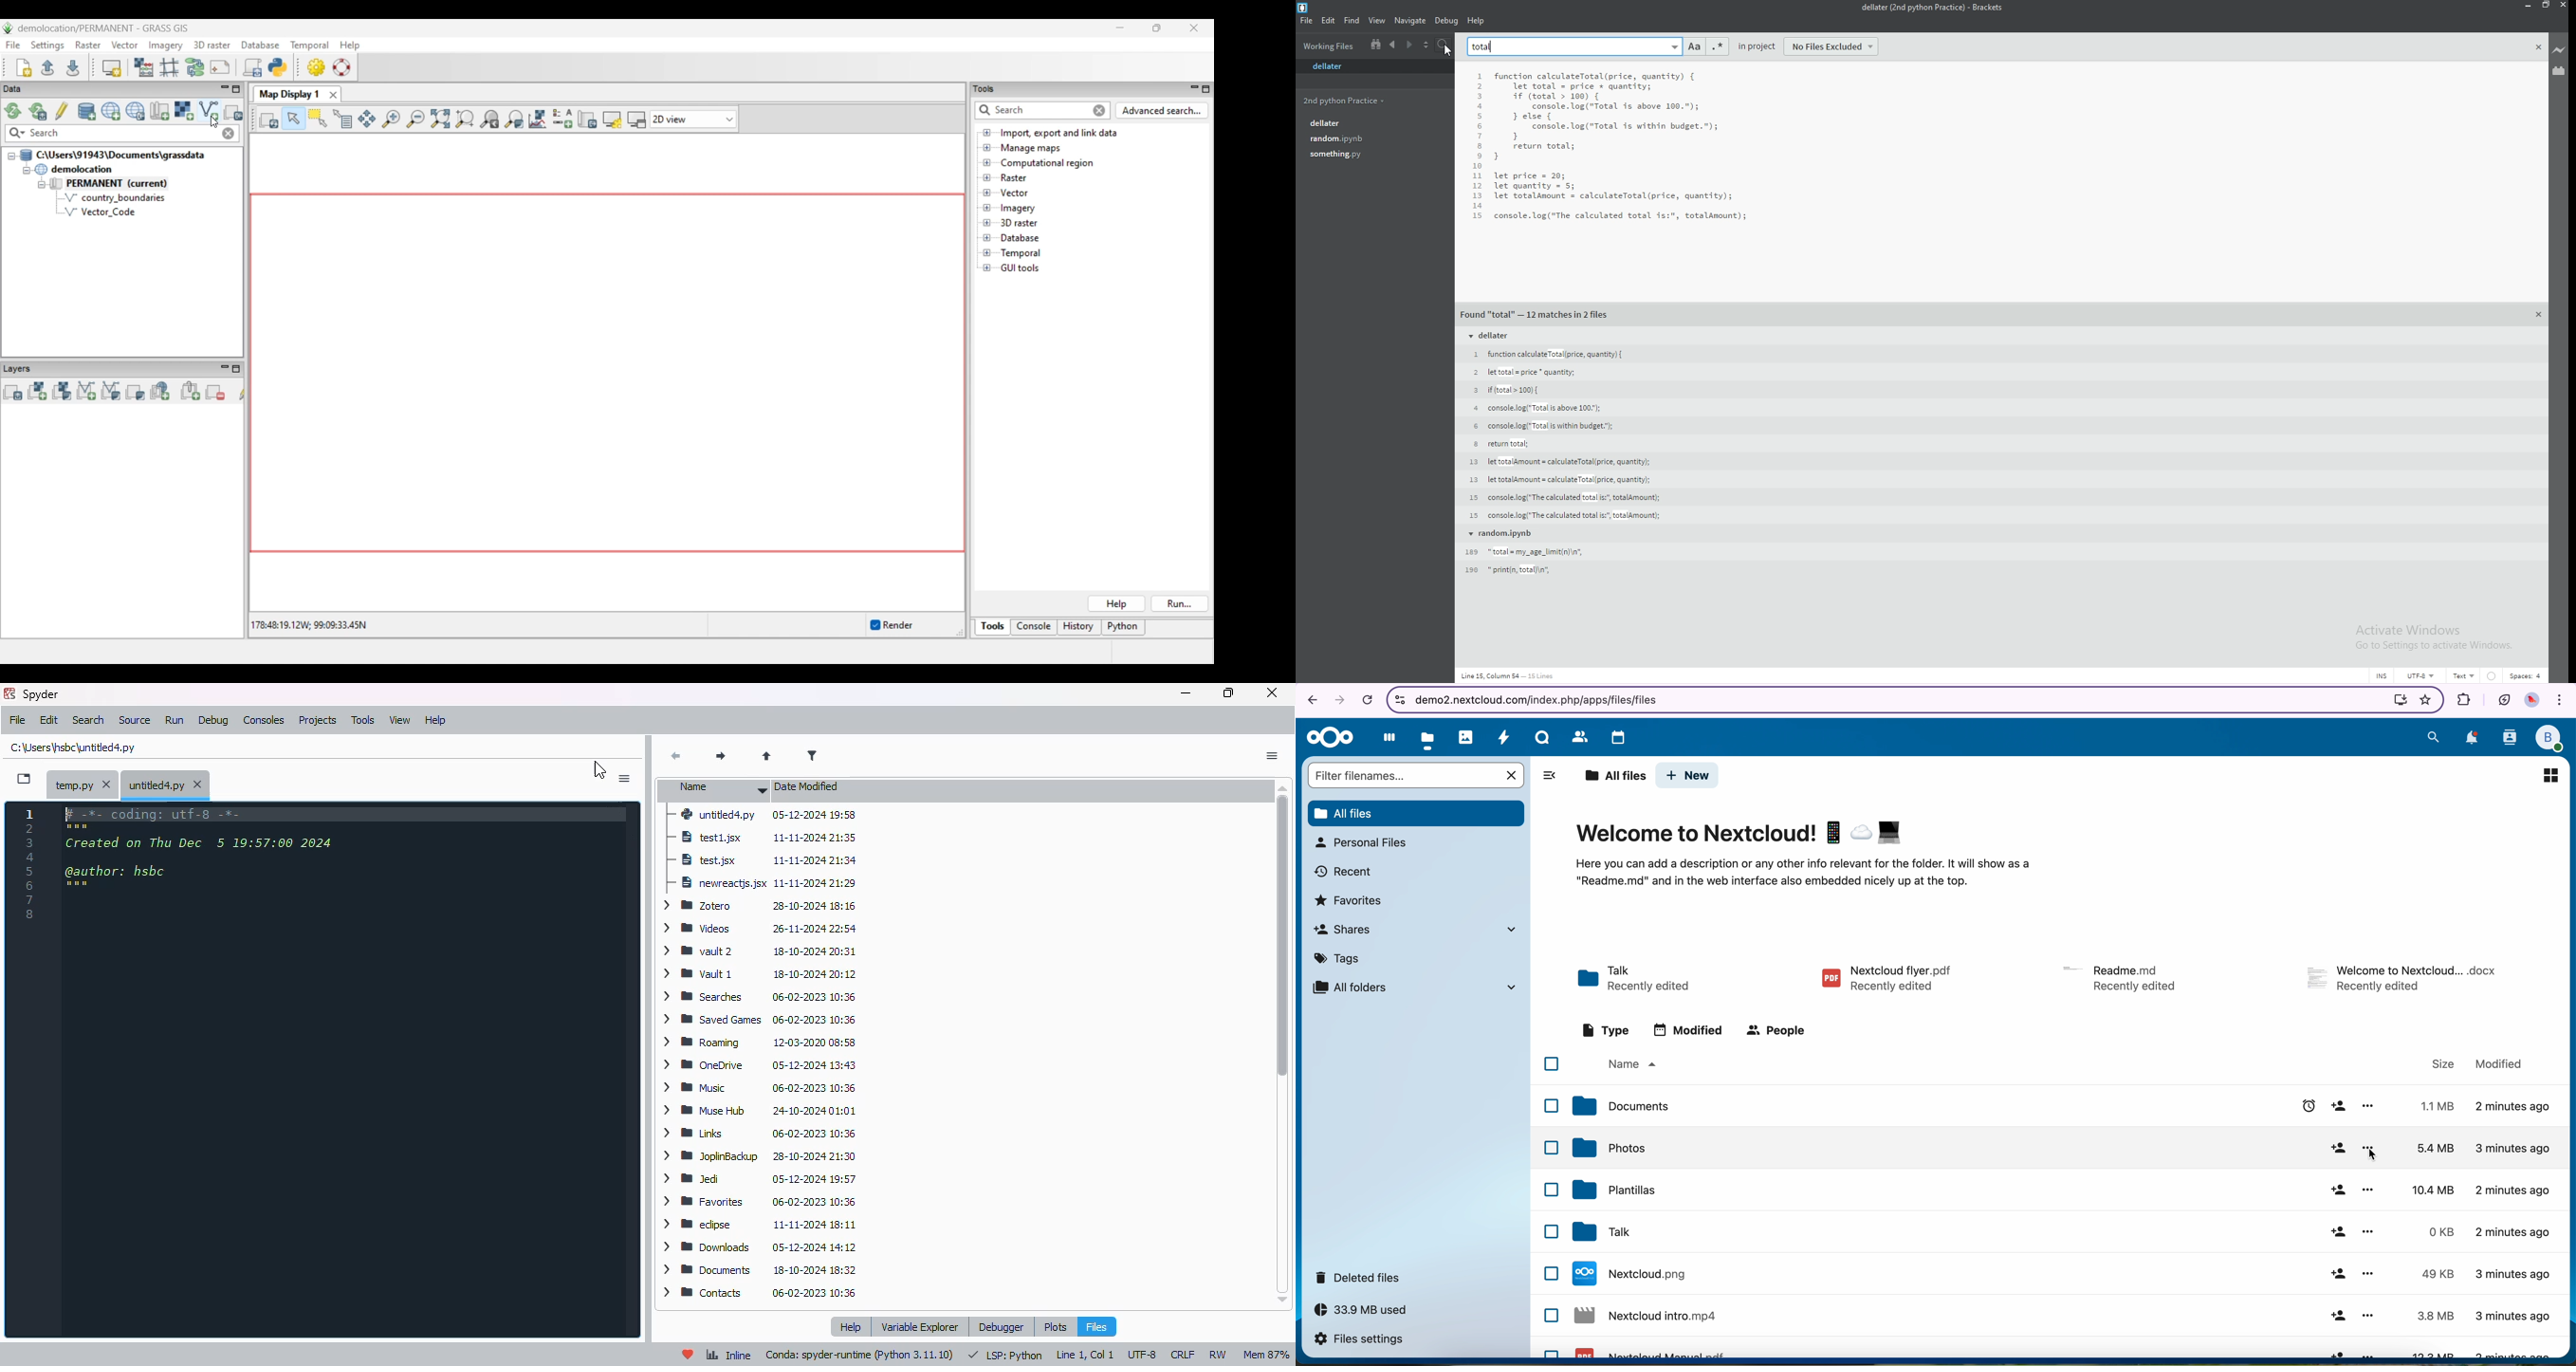  What do you see at coordinates (1369, 101) in the screenshot?
I see `2nd python practice` at bounding box center [1369, 101].